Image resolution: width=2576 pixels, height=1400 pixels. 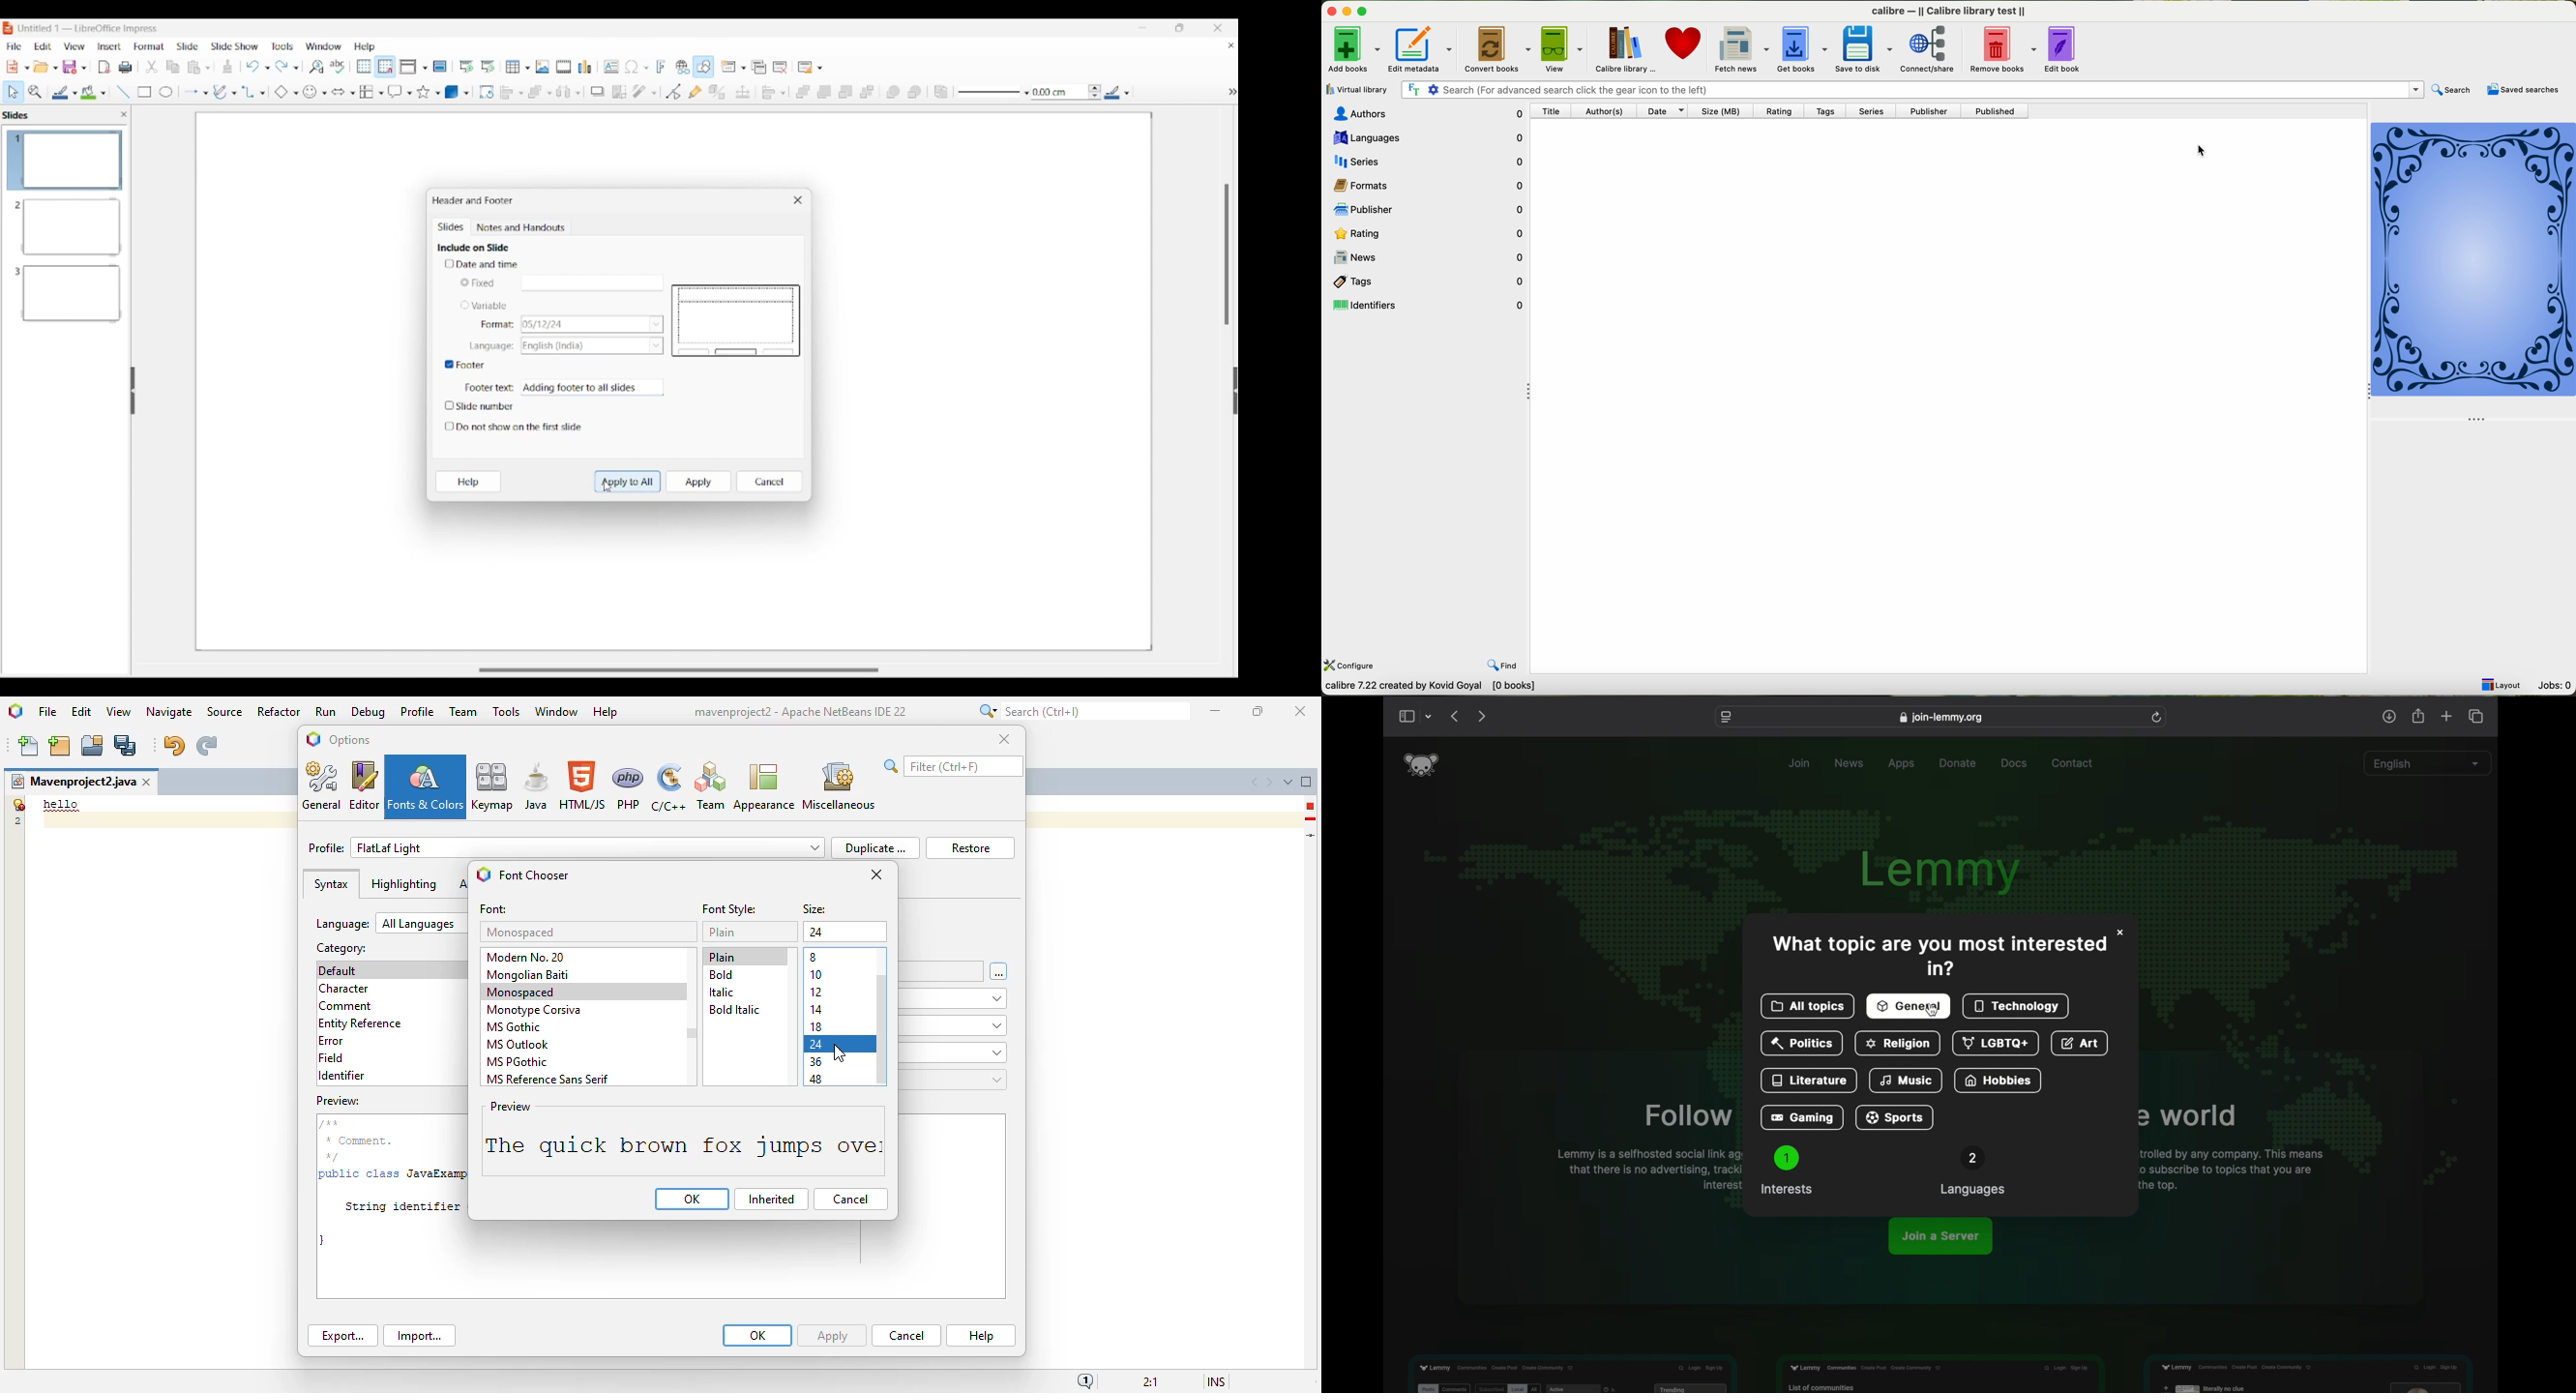 What do you see at coordinates (867, 92) in the screenshot?
I see `Send to back` at bounding box center [867, 92].